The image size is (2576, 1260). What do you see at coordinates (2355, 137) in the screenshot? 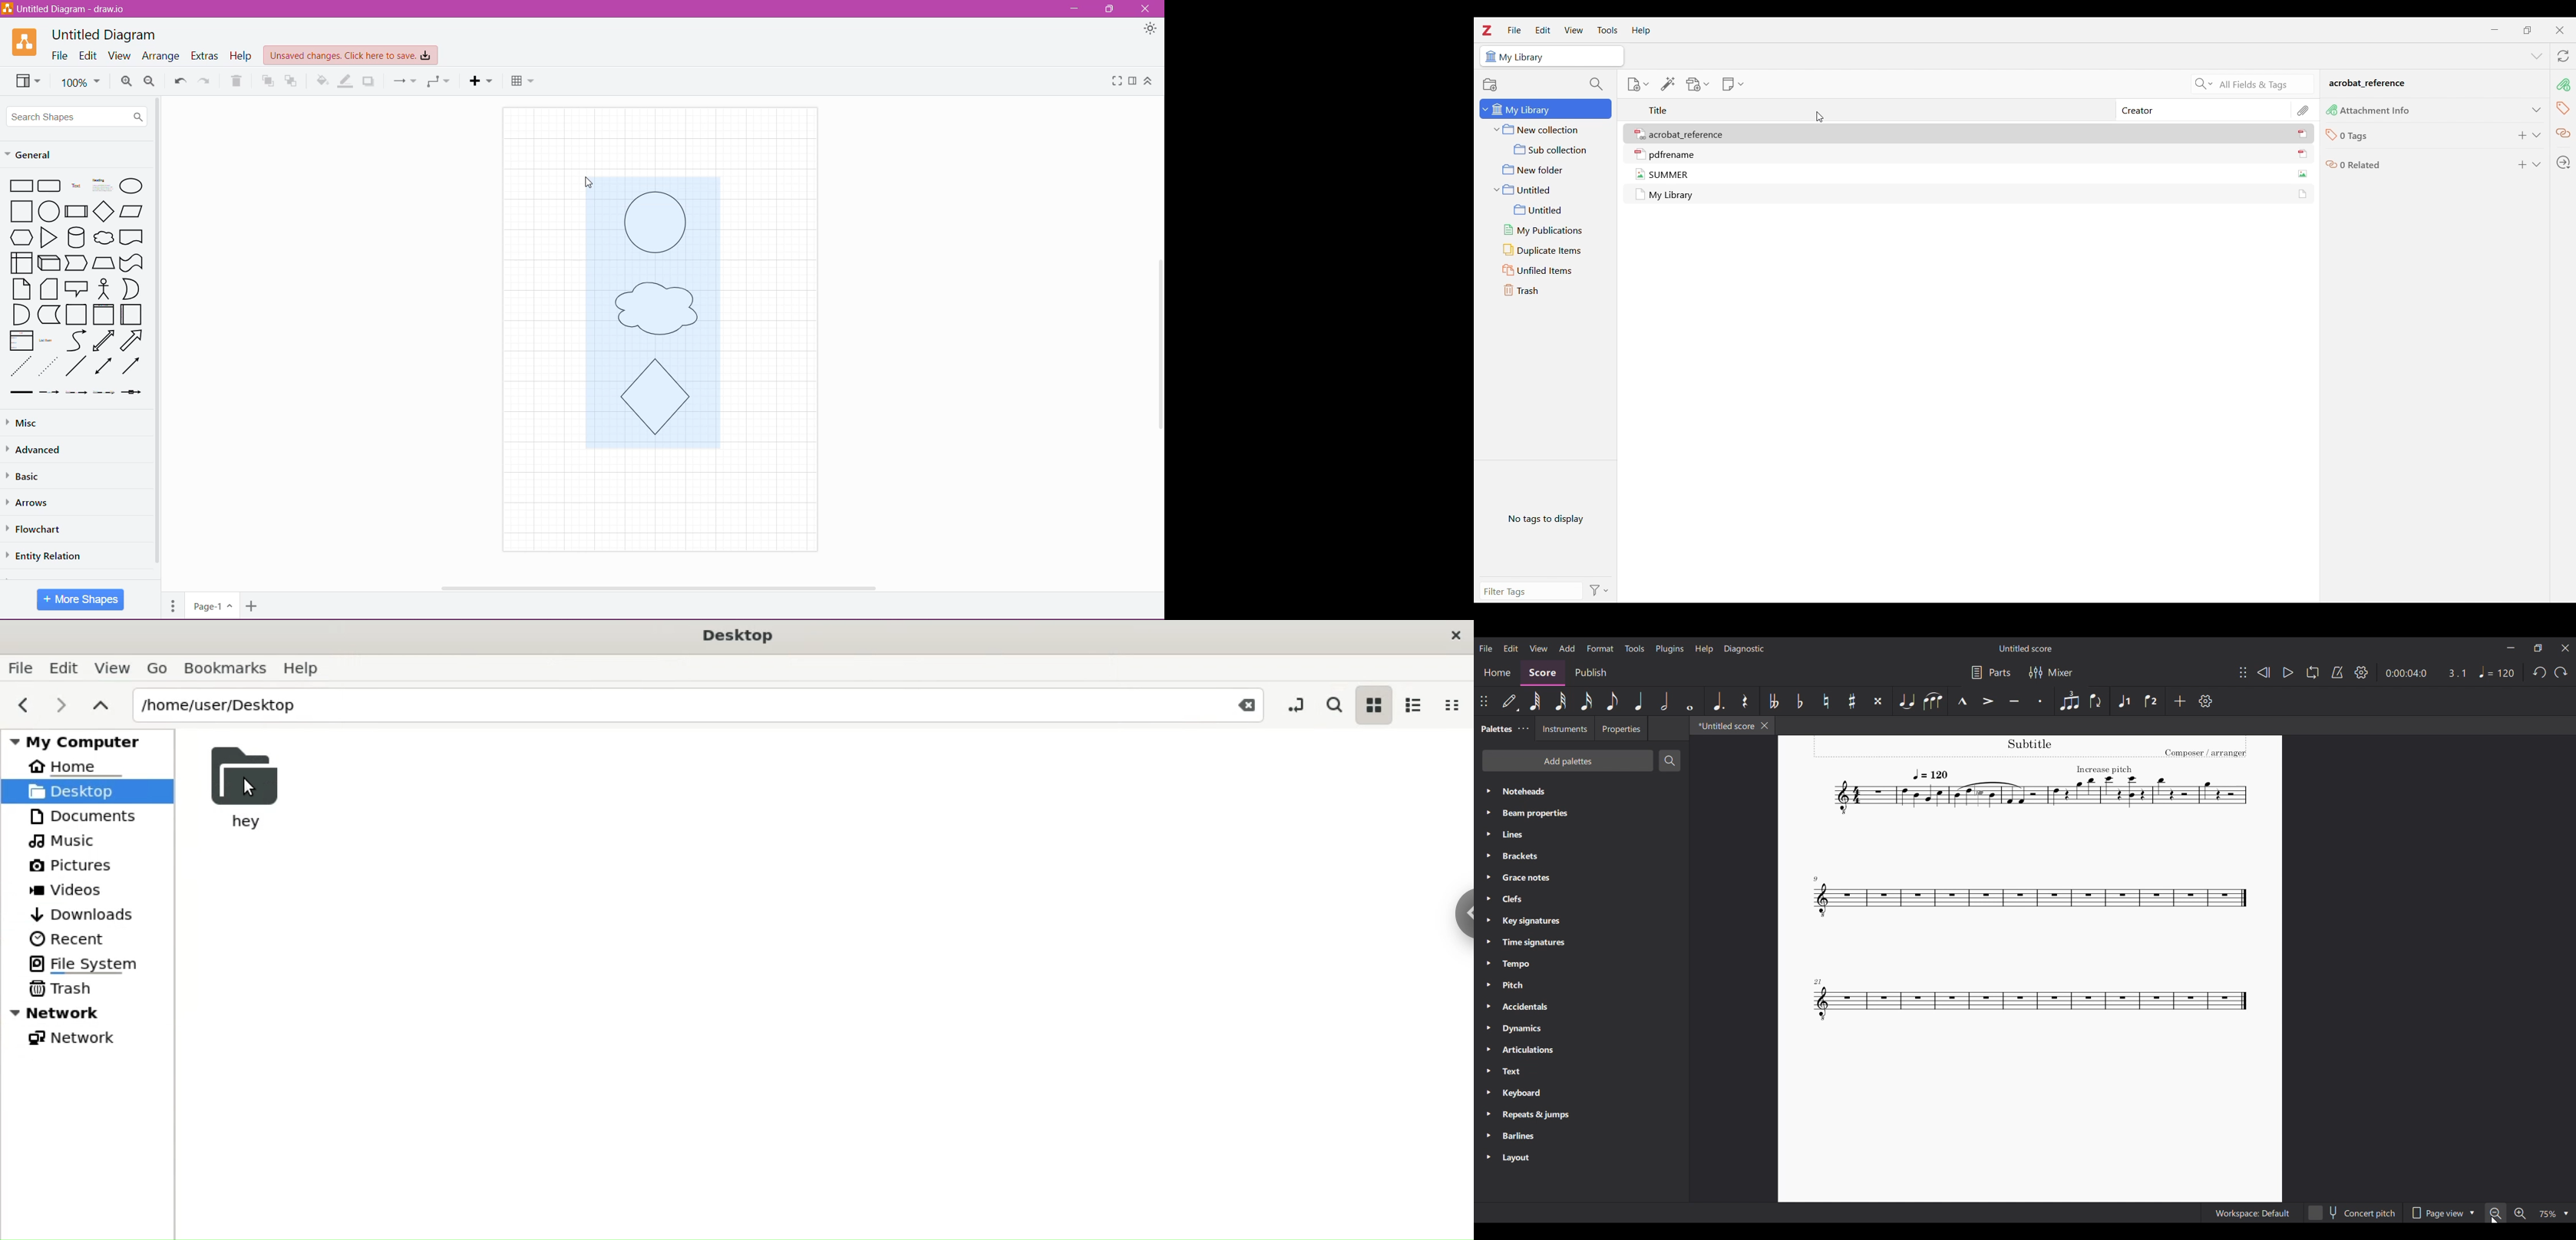
I see `0 Tags` at bounding box center [2355, 137].